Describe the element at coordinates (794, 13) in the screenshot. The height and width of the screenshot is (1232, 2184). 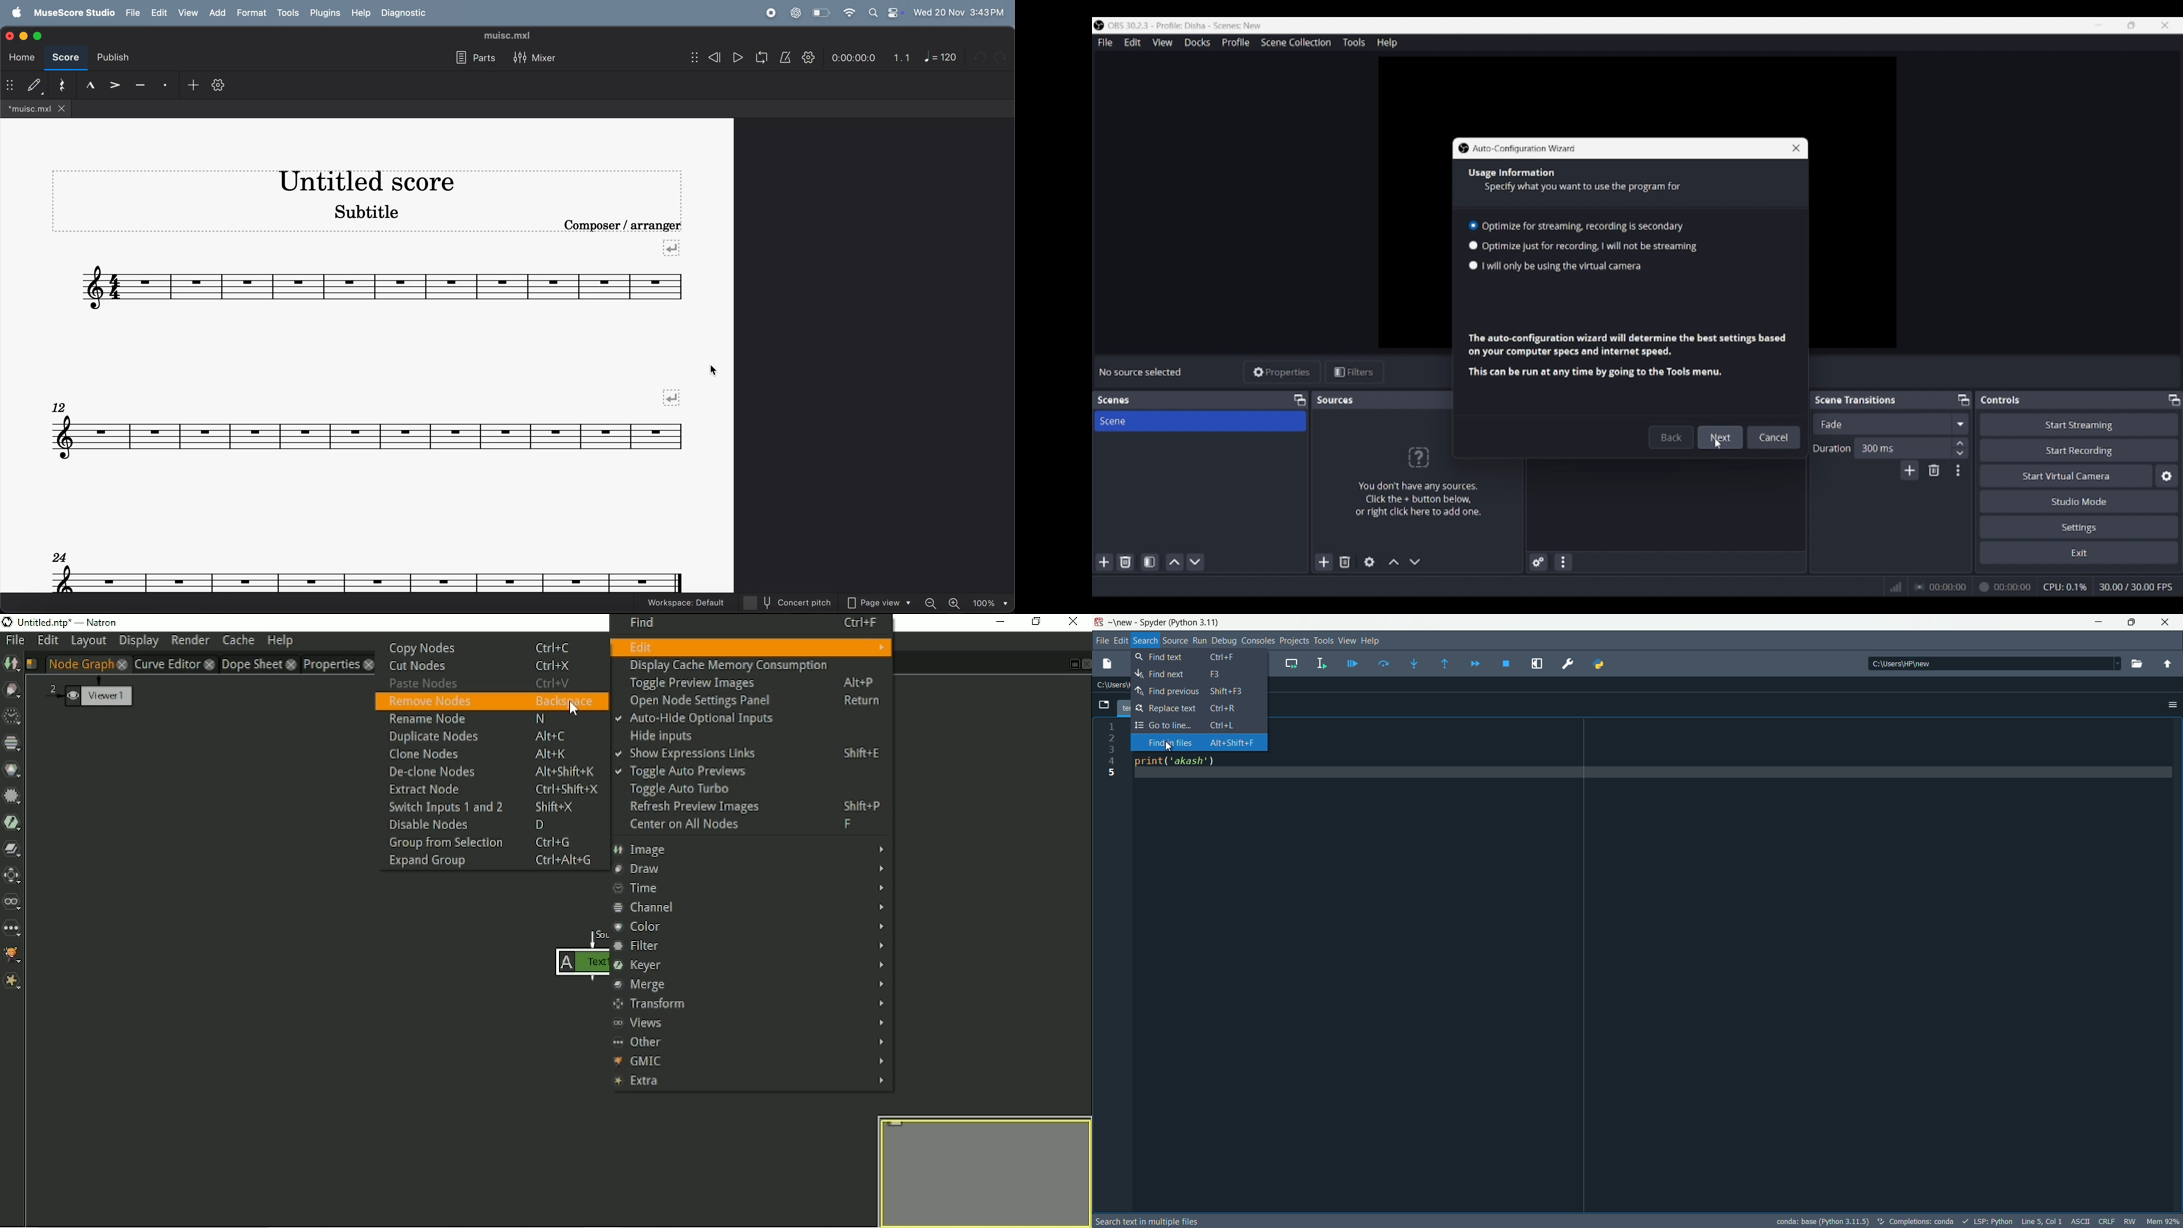
I see `chatgpt` at that location.